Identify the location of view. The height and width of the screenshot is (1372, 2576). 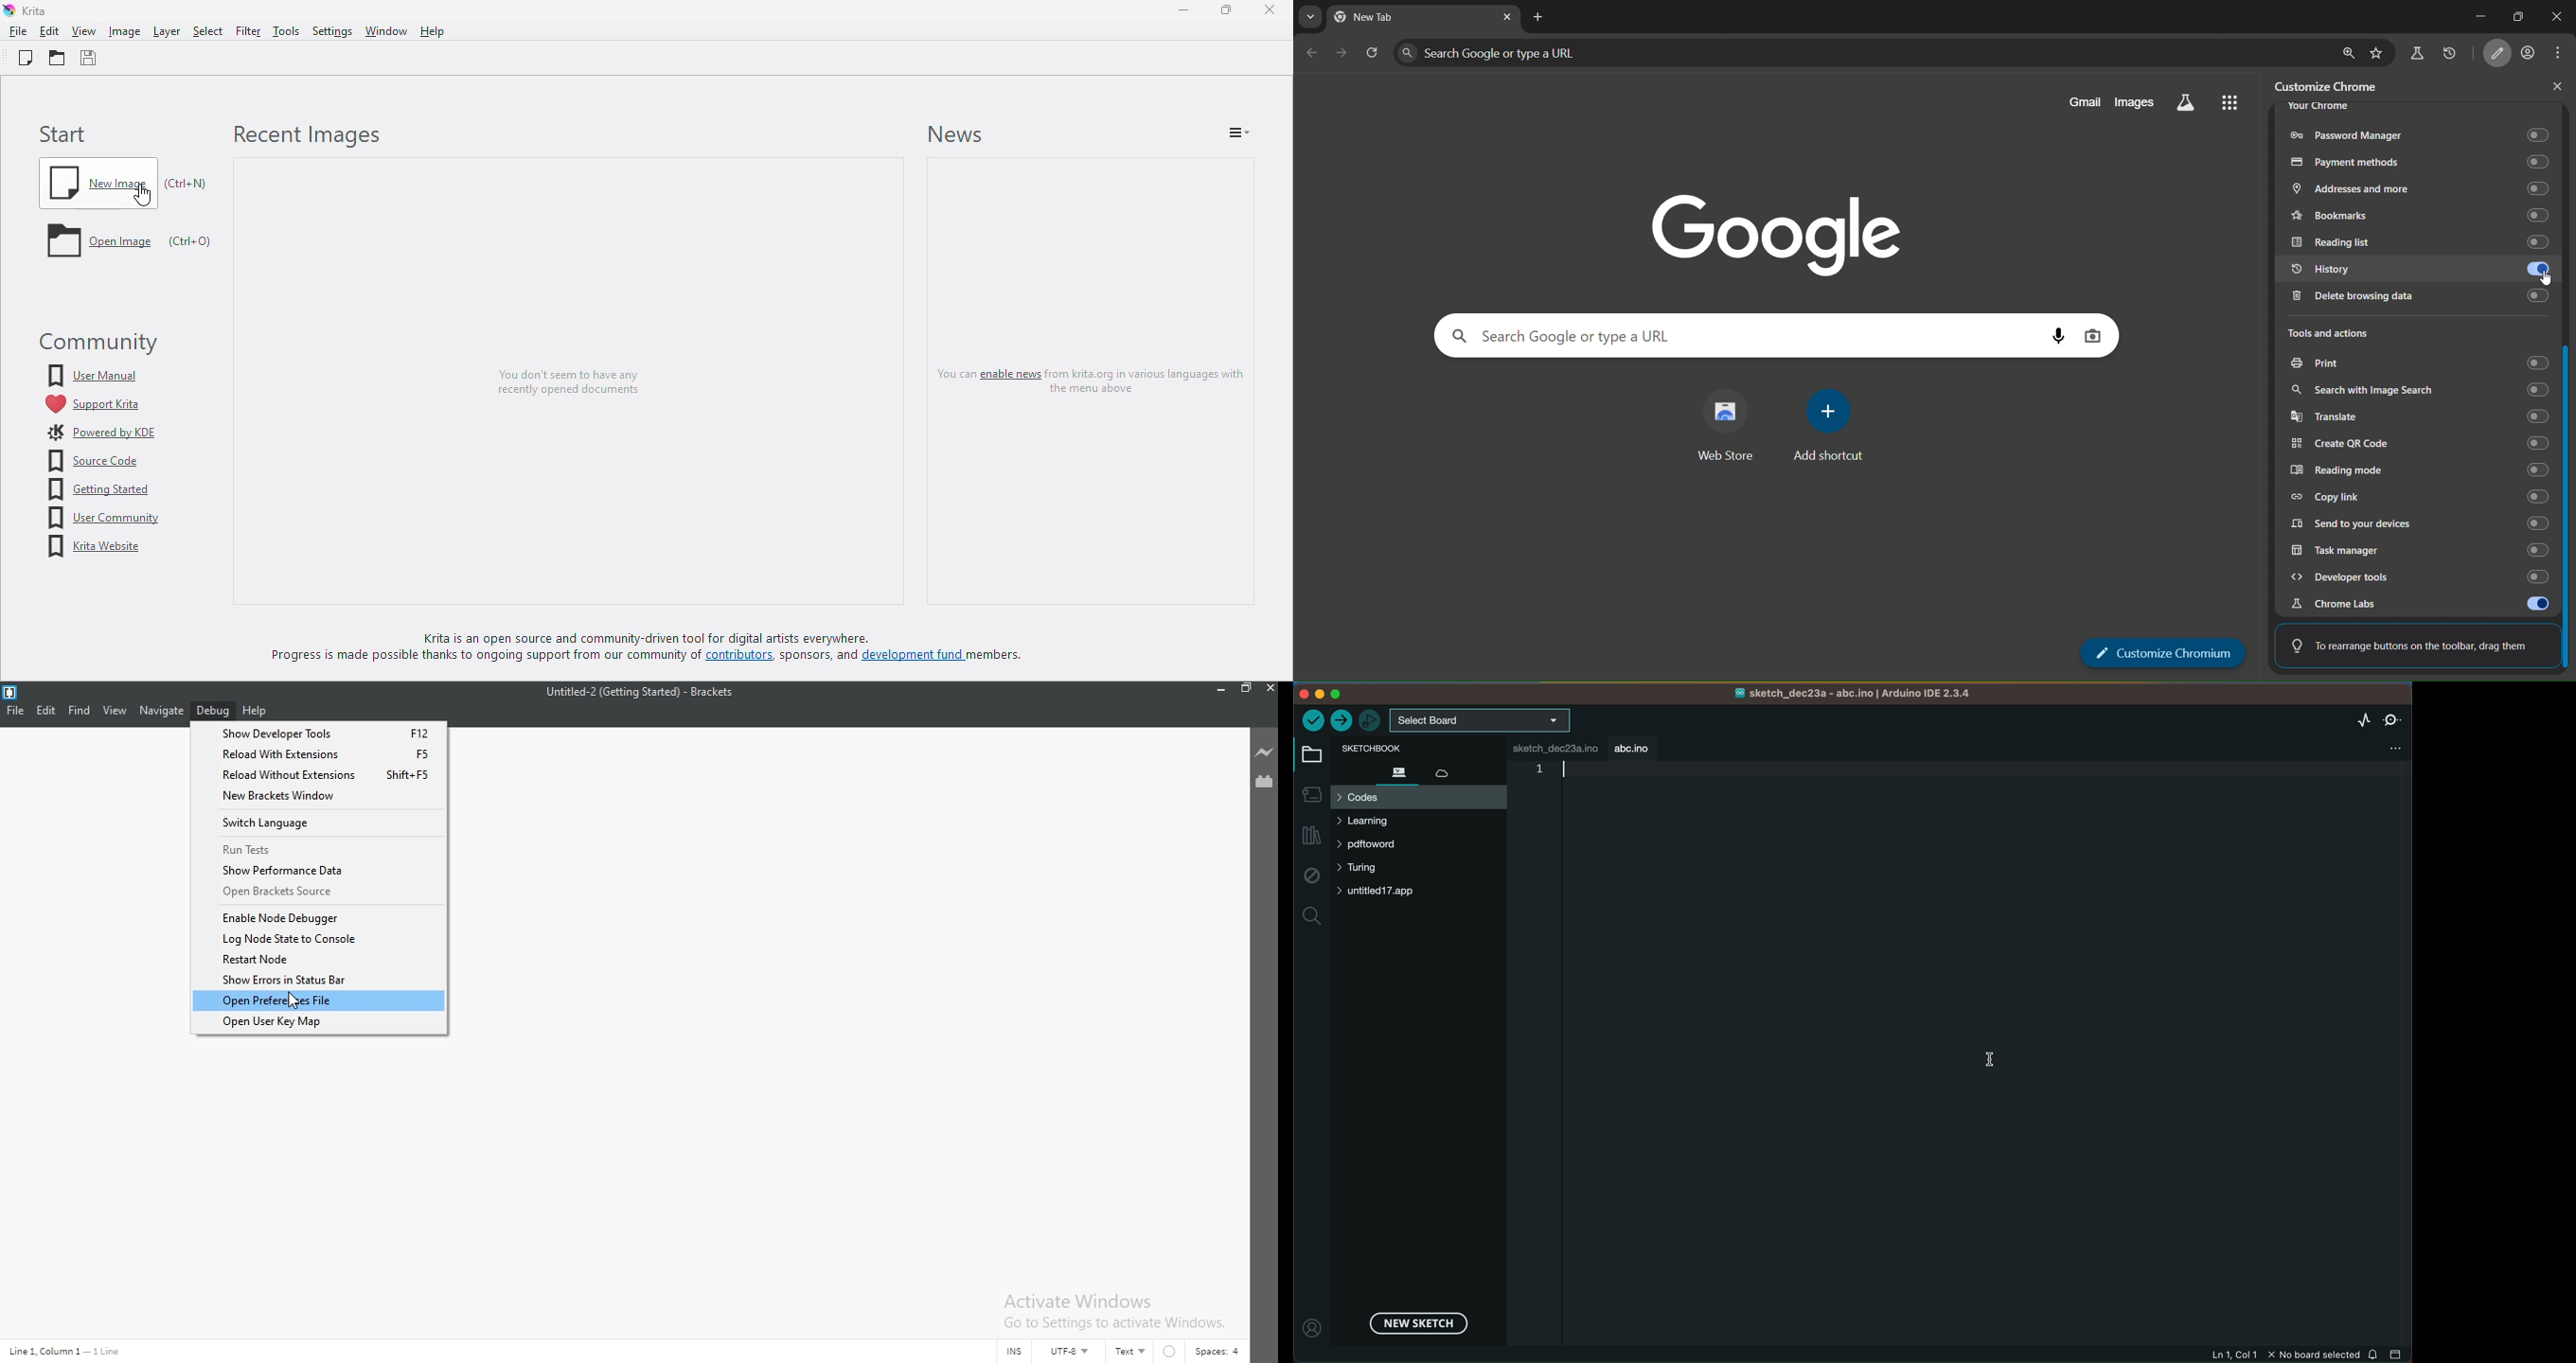
(114, 711).